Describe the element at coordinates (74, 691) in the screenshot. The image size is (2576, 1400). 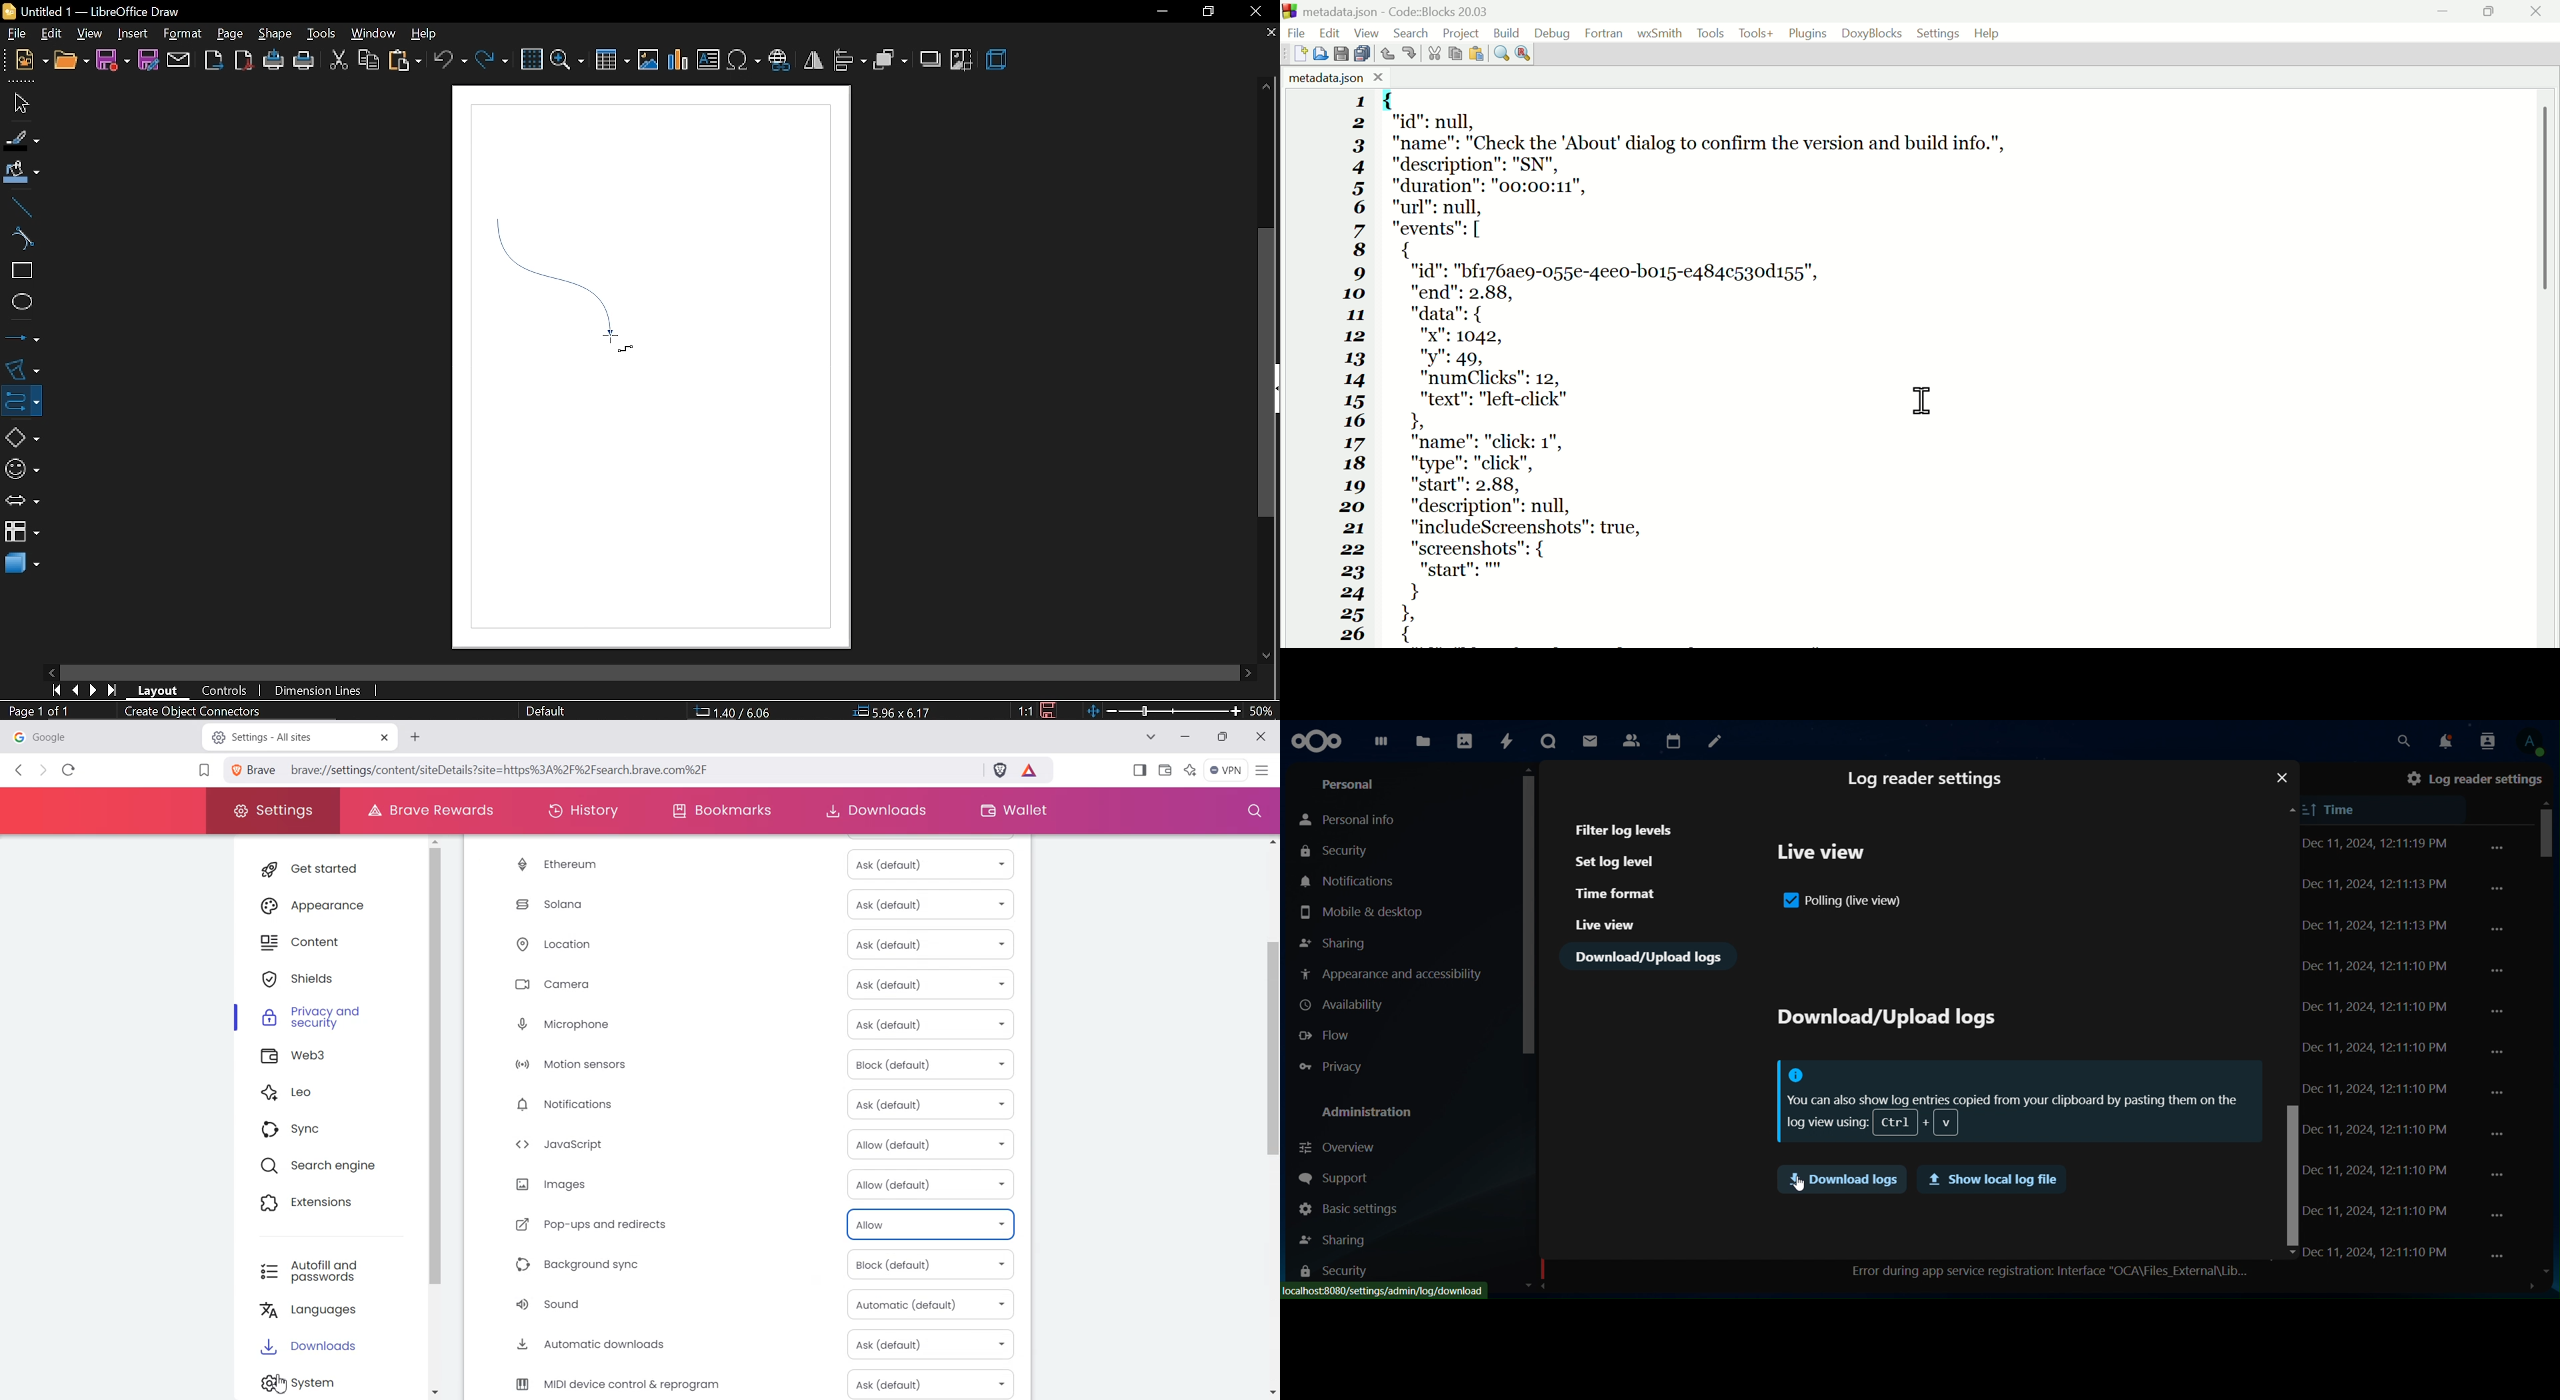
I see `previous page` at that location.